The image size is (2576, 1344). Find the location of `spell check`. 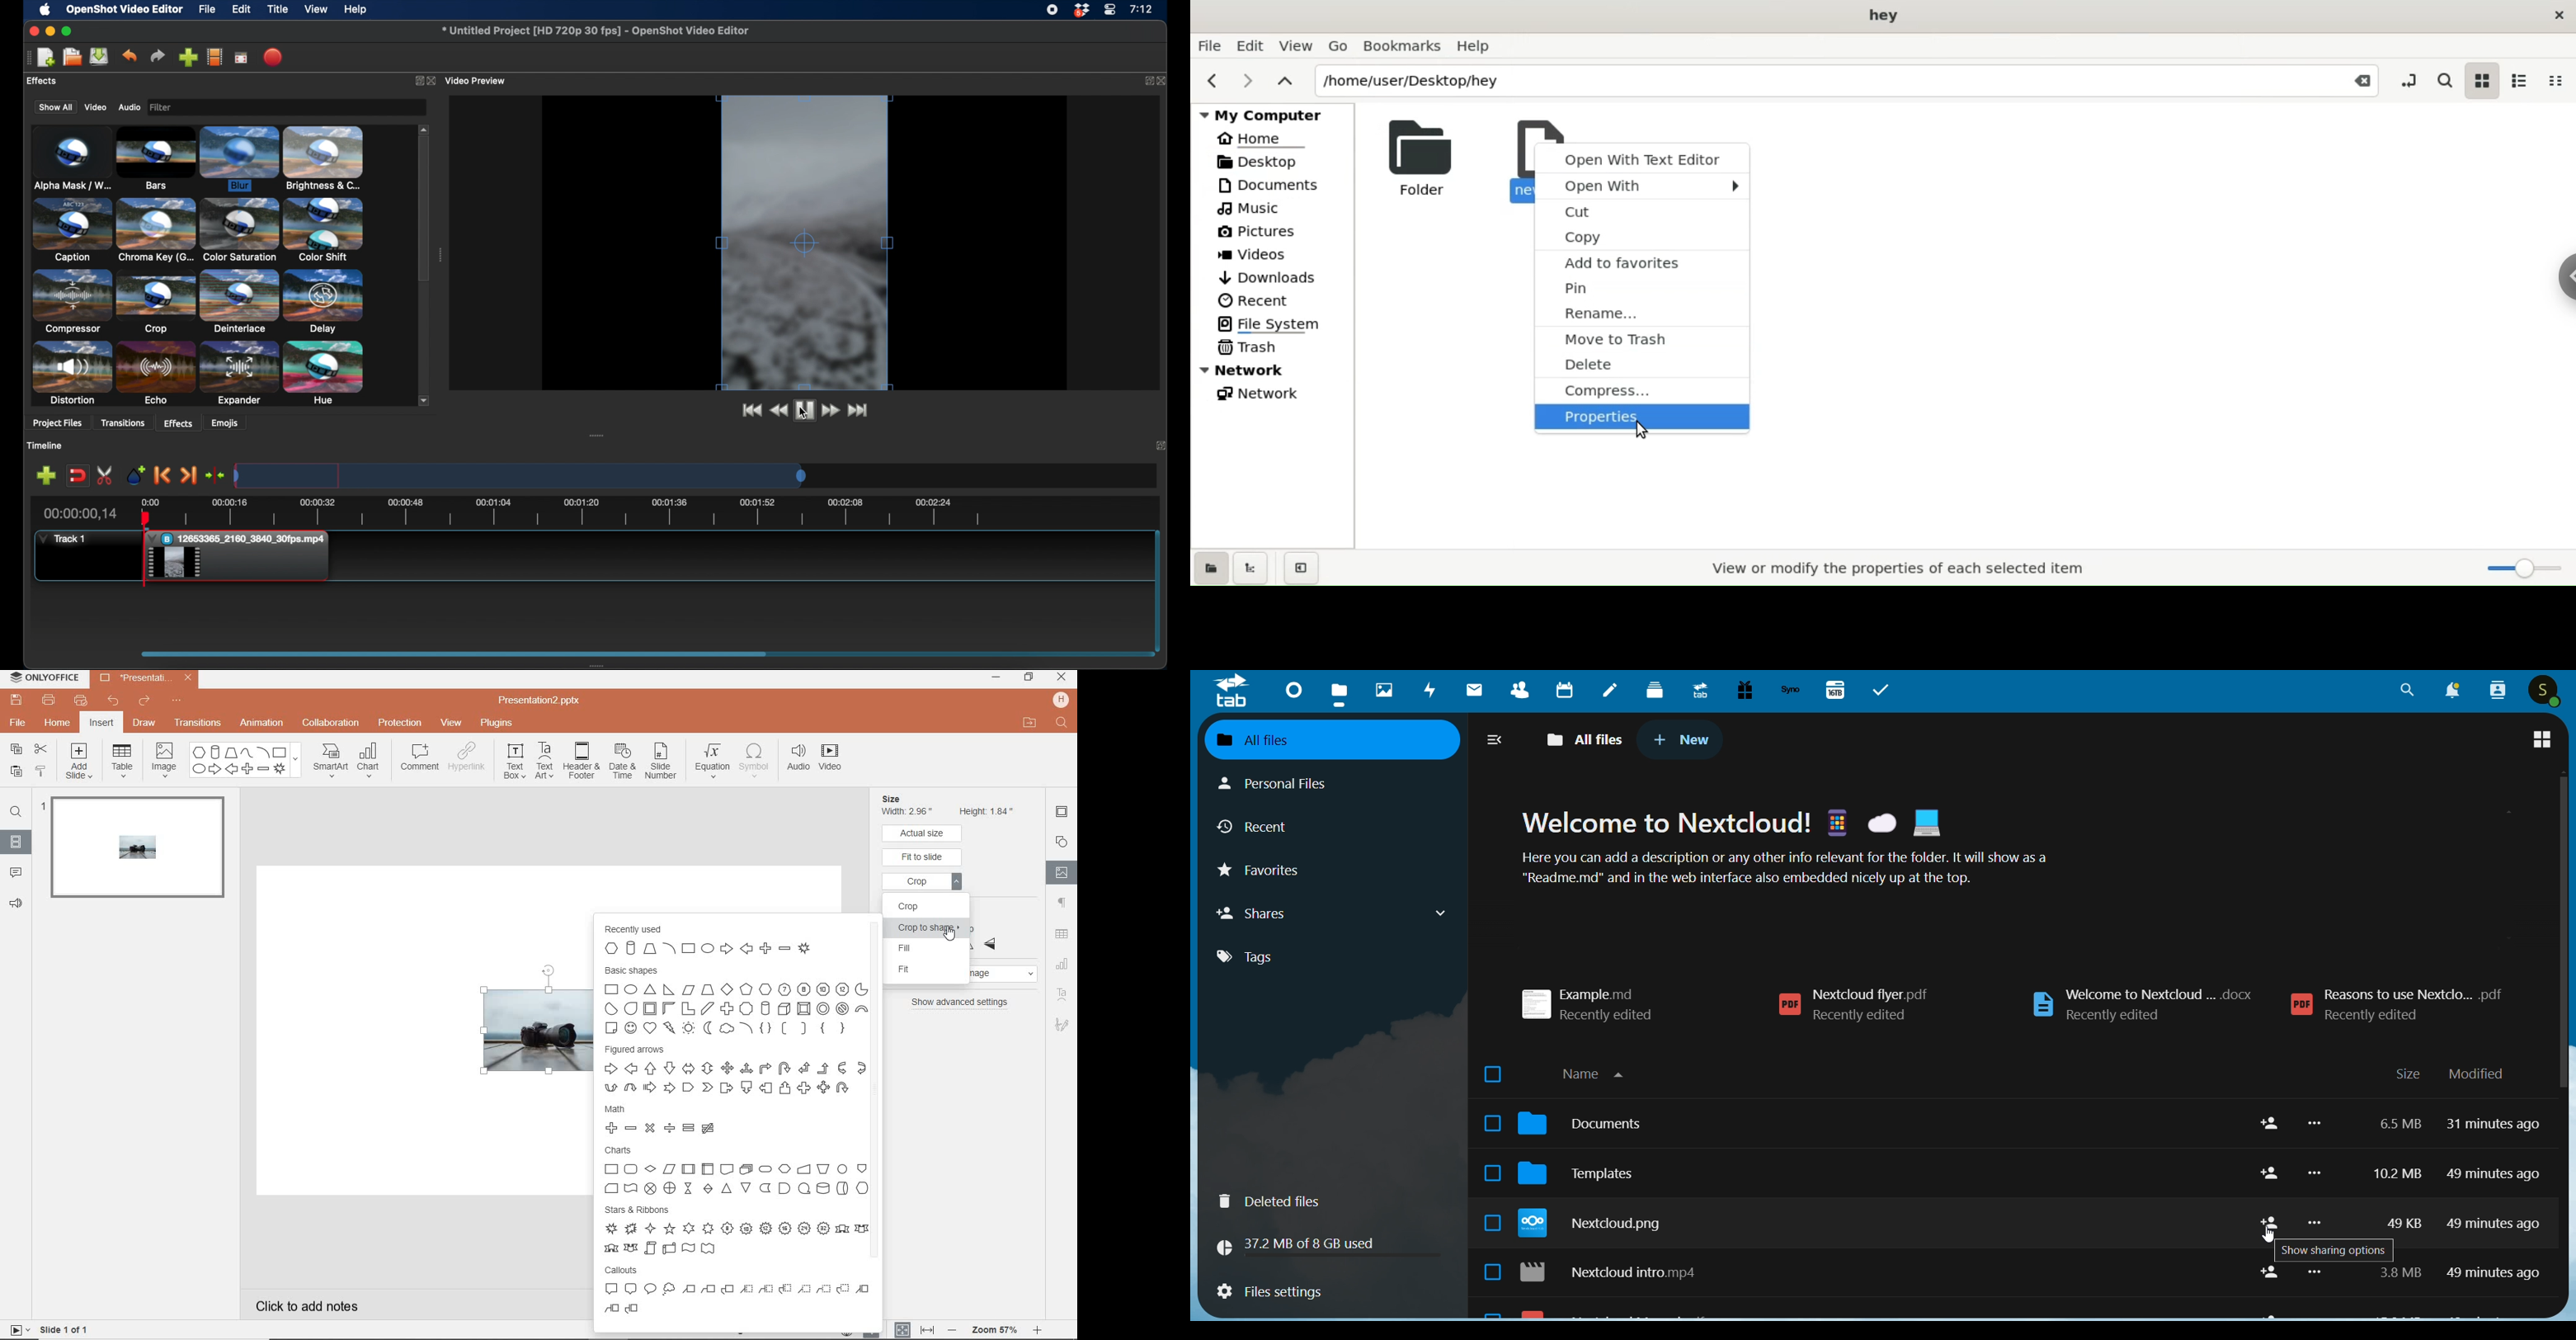

spell check is located at coordinates (873, 1334).